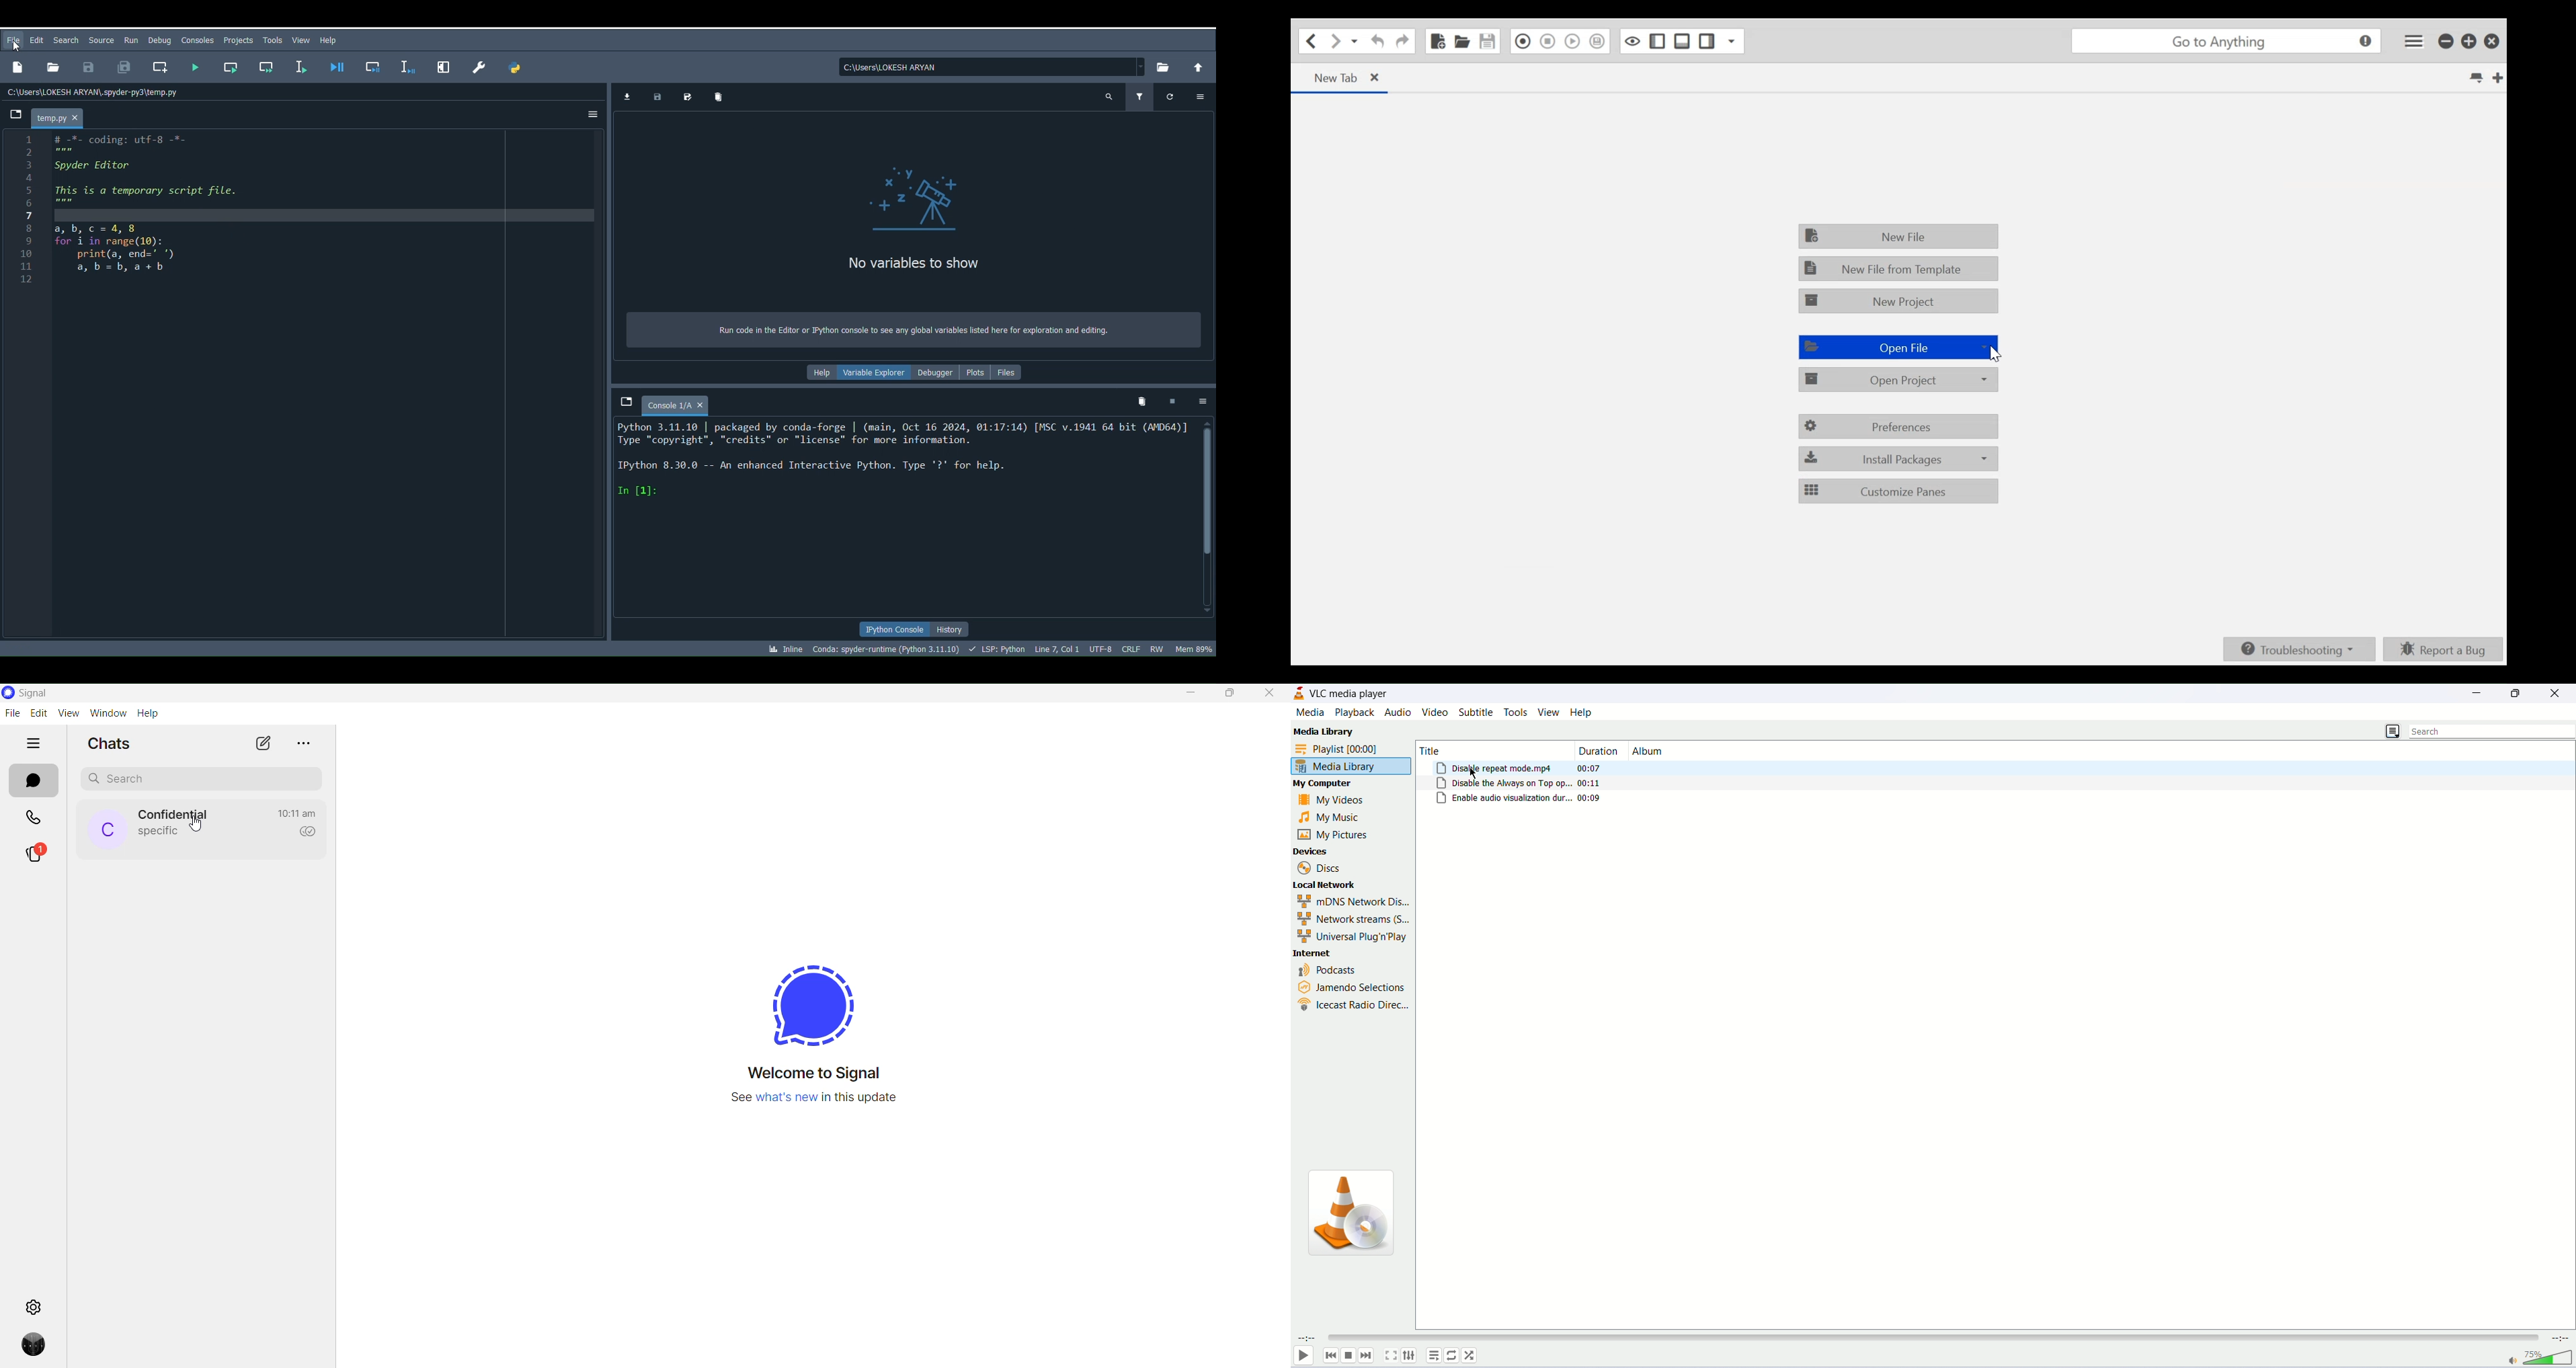 Image resolution: width=2576 pixels, height=1372 pixels. Describe the element at coordinates (108, 714) in the screenshot. I see `window` at that location.